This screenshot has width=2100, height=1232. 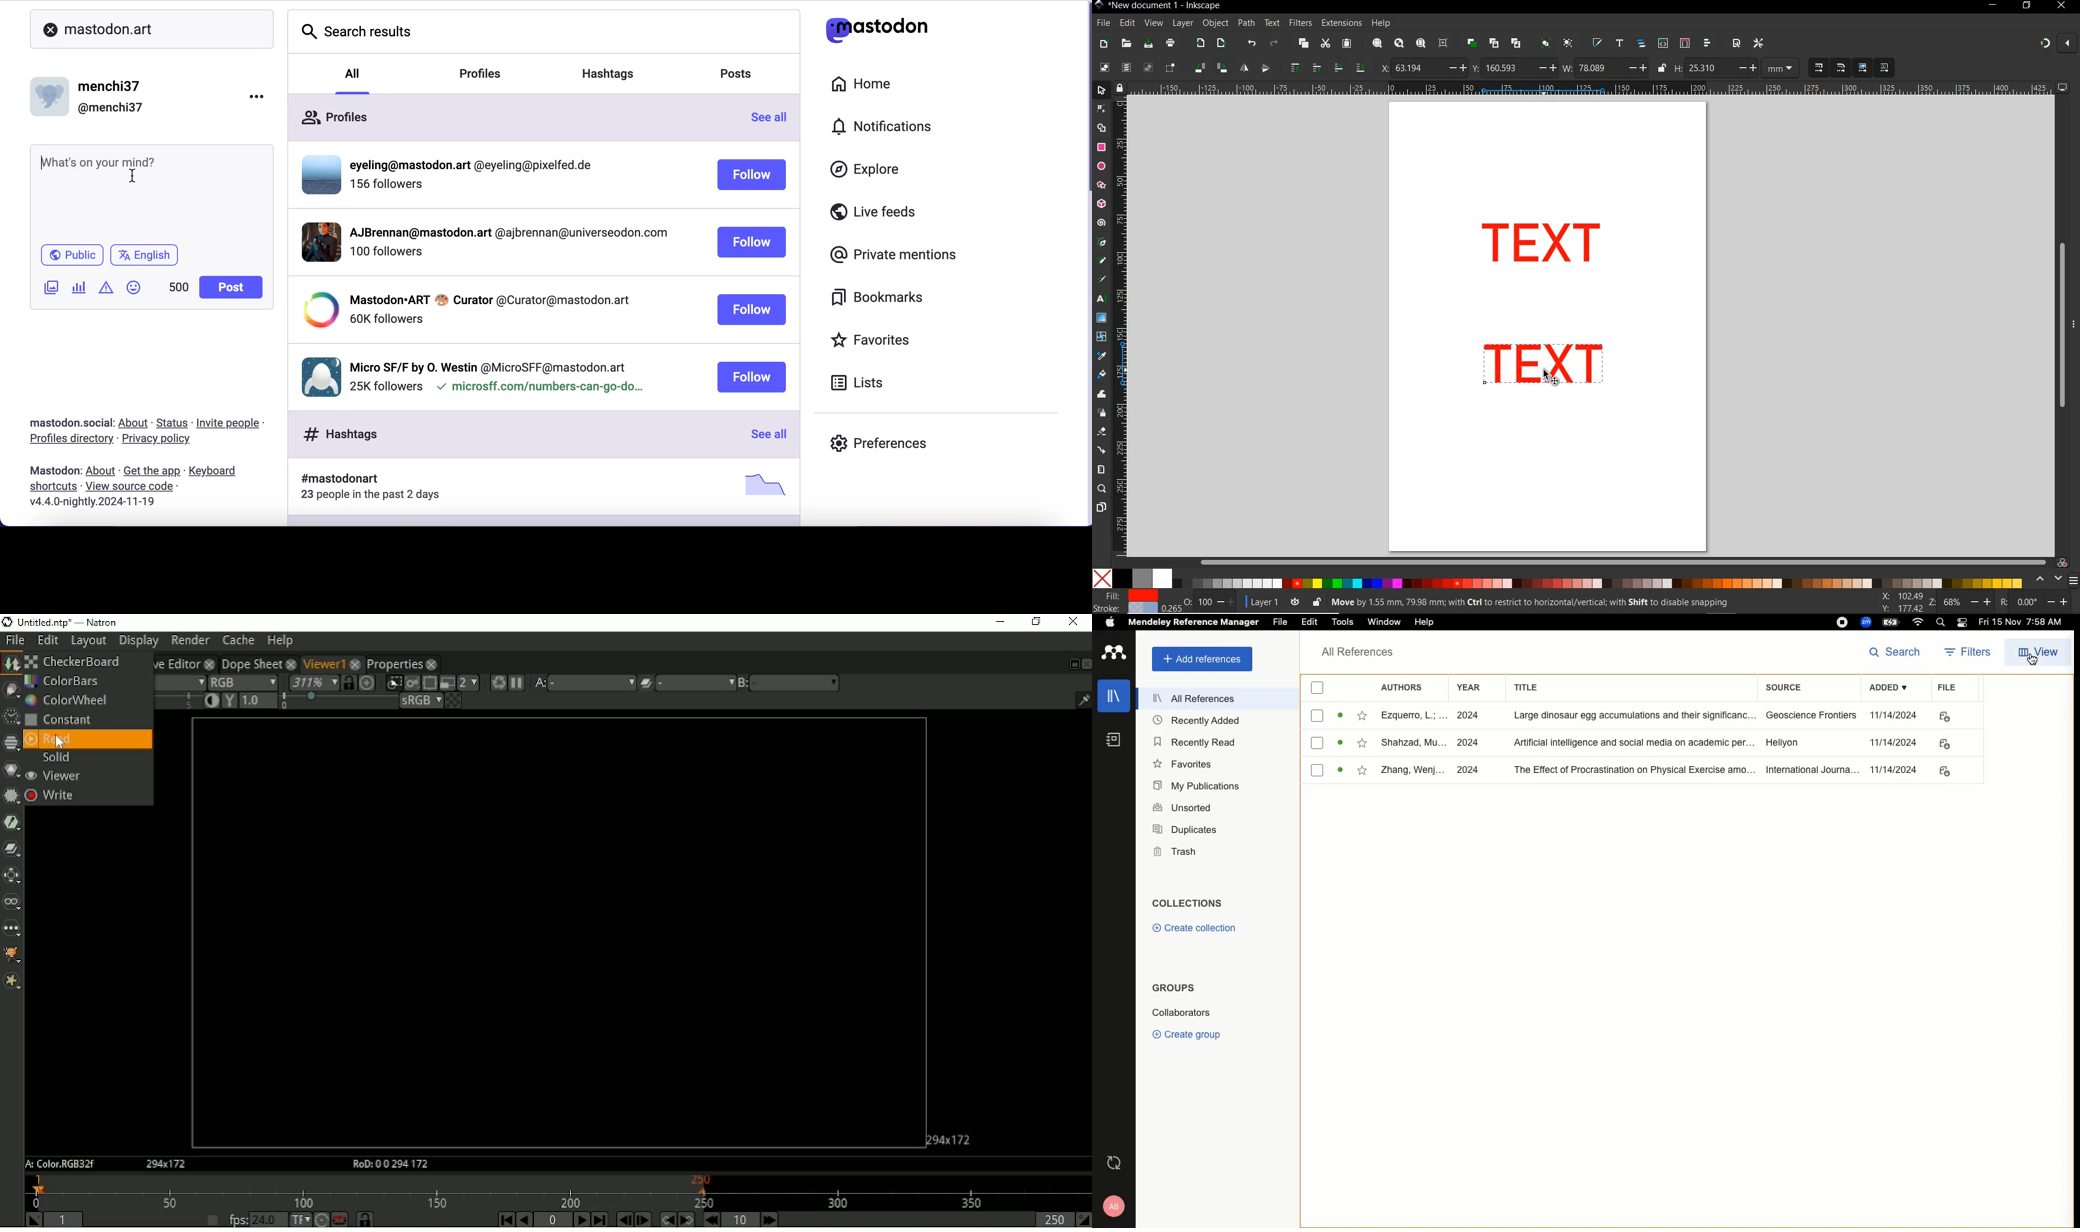 What do you see at coordinates (133, 422) in the screenshot?
I see `about` at bounding box center [133, 422].